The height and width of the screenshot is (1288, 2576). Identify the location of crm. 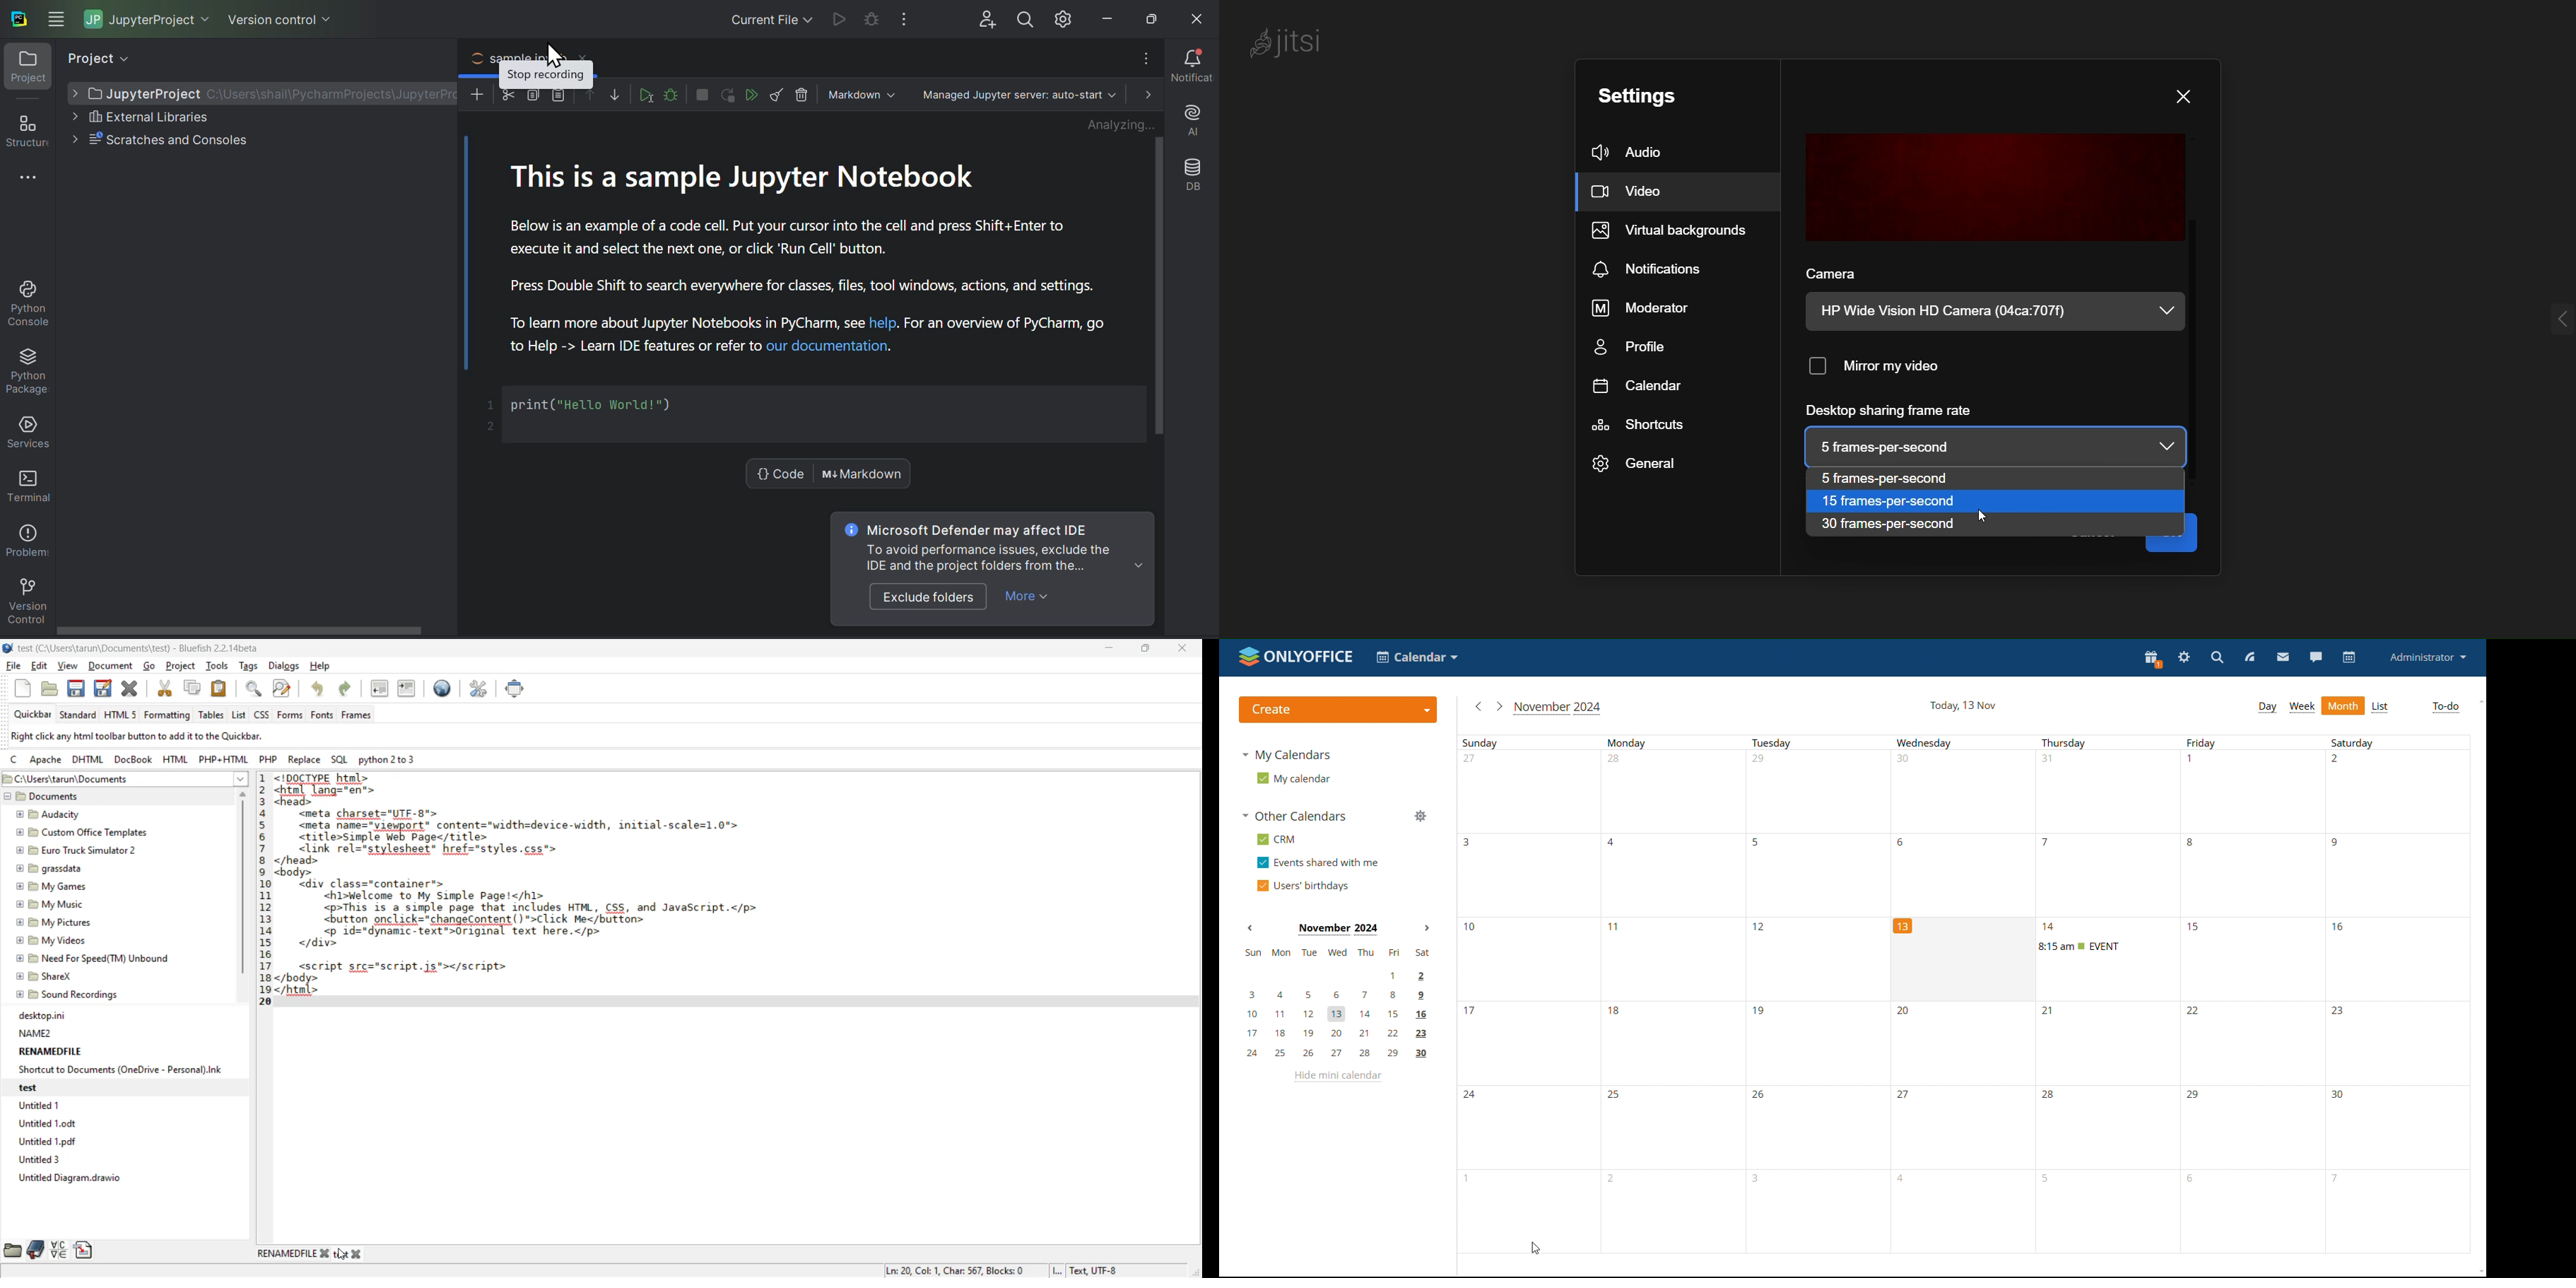
(1275, 840).